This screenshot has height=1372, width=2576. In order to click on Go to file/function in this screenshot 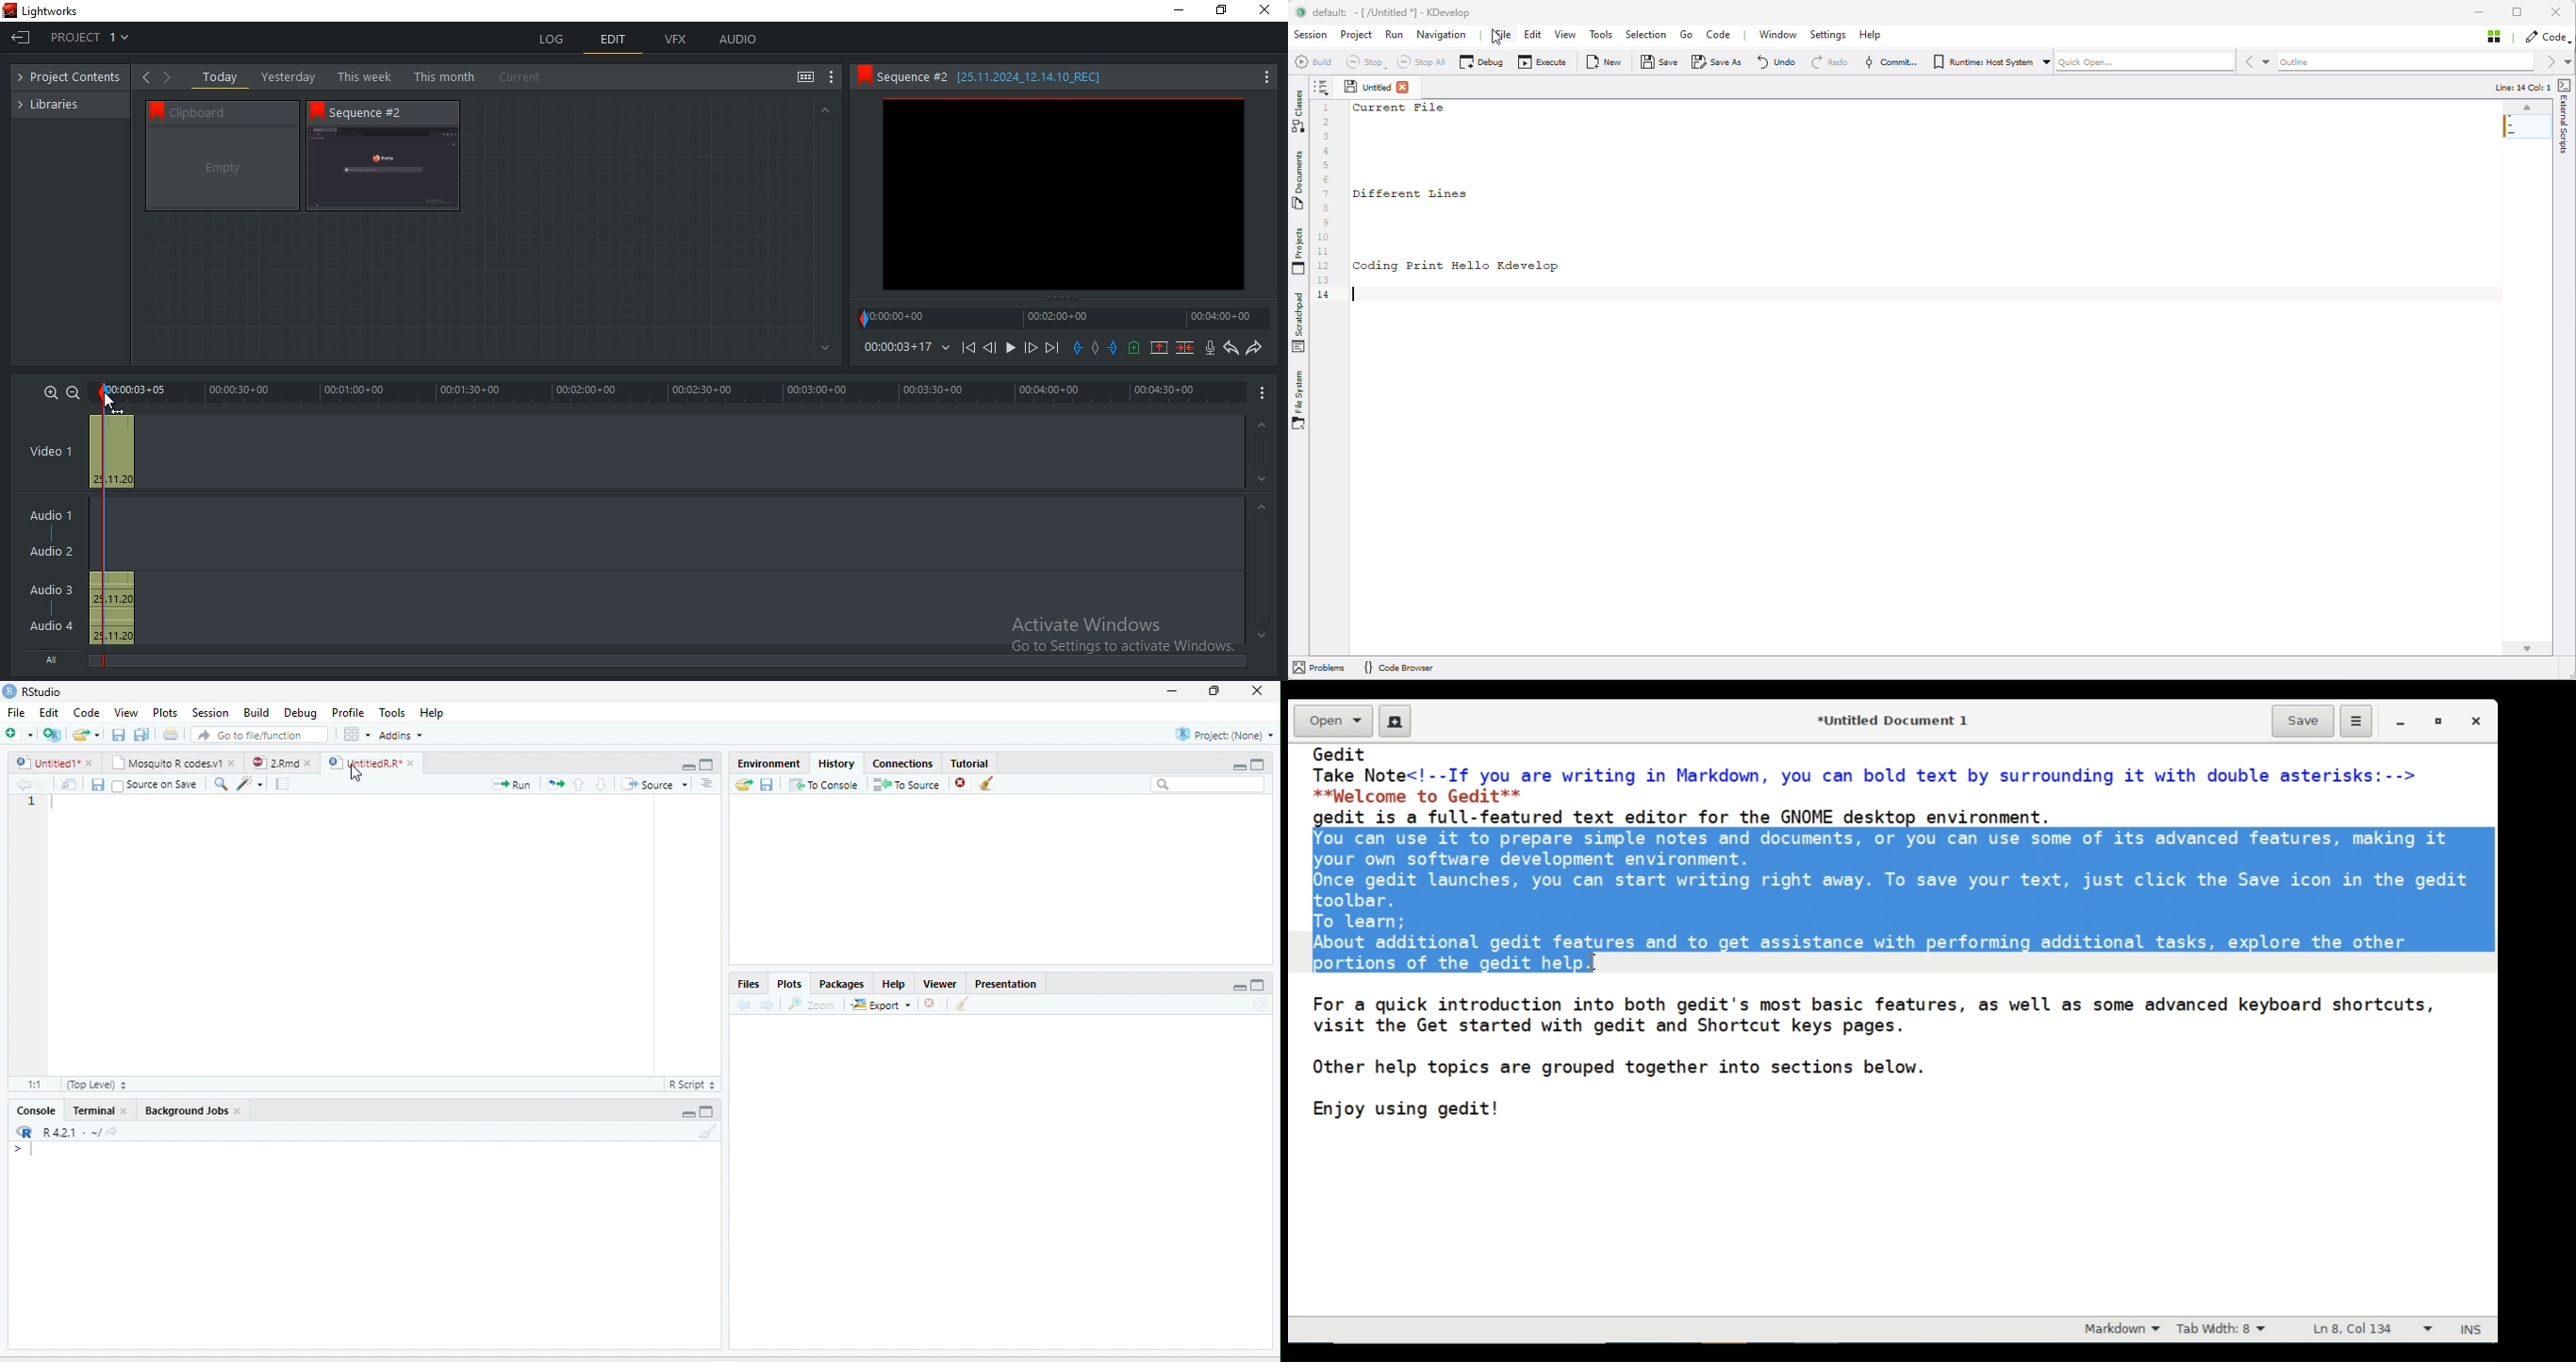, I will do `click(260, 734)`.